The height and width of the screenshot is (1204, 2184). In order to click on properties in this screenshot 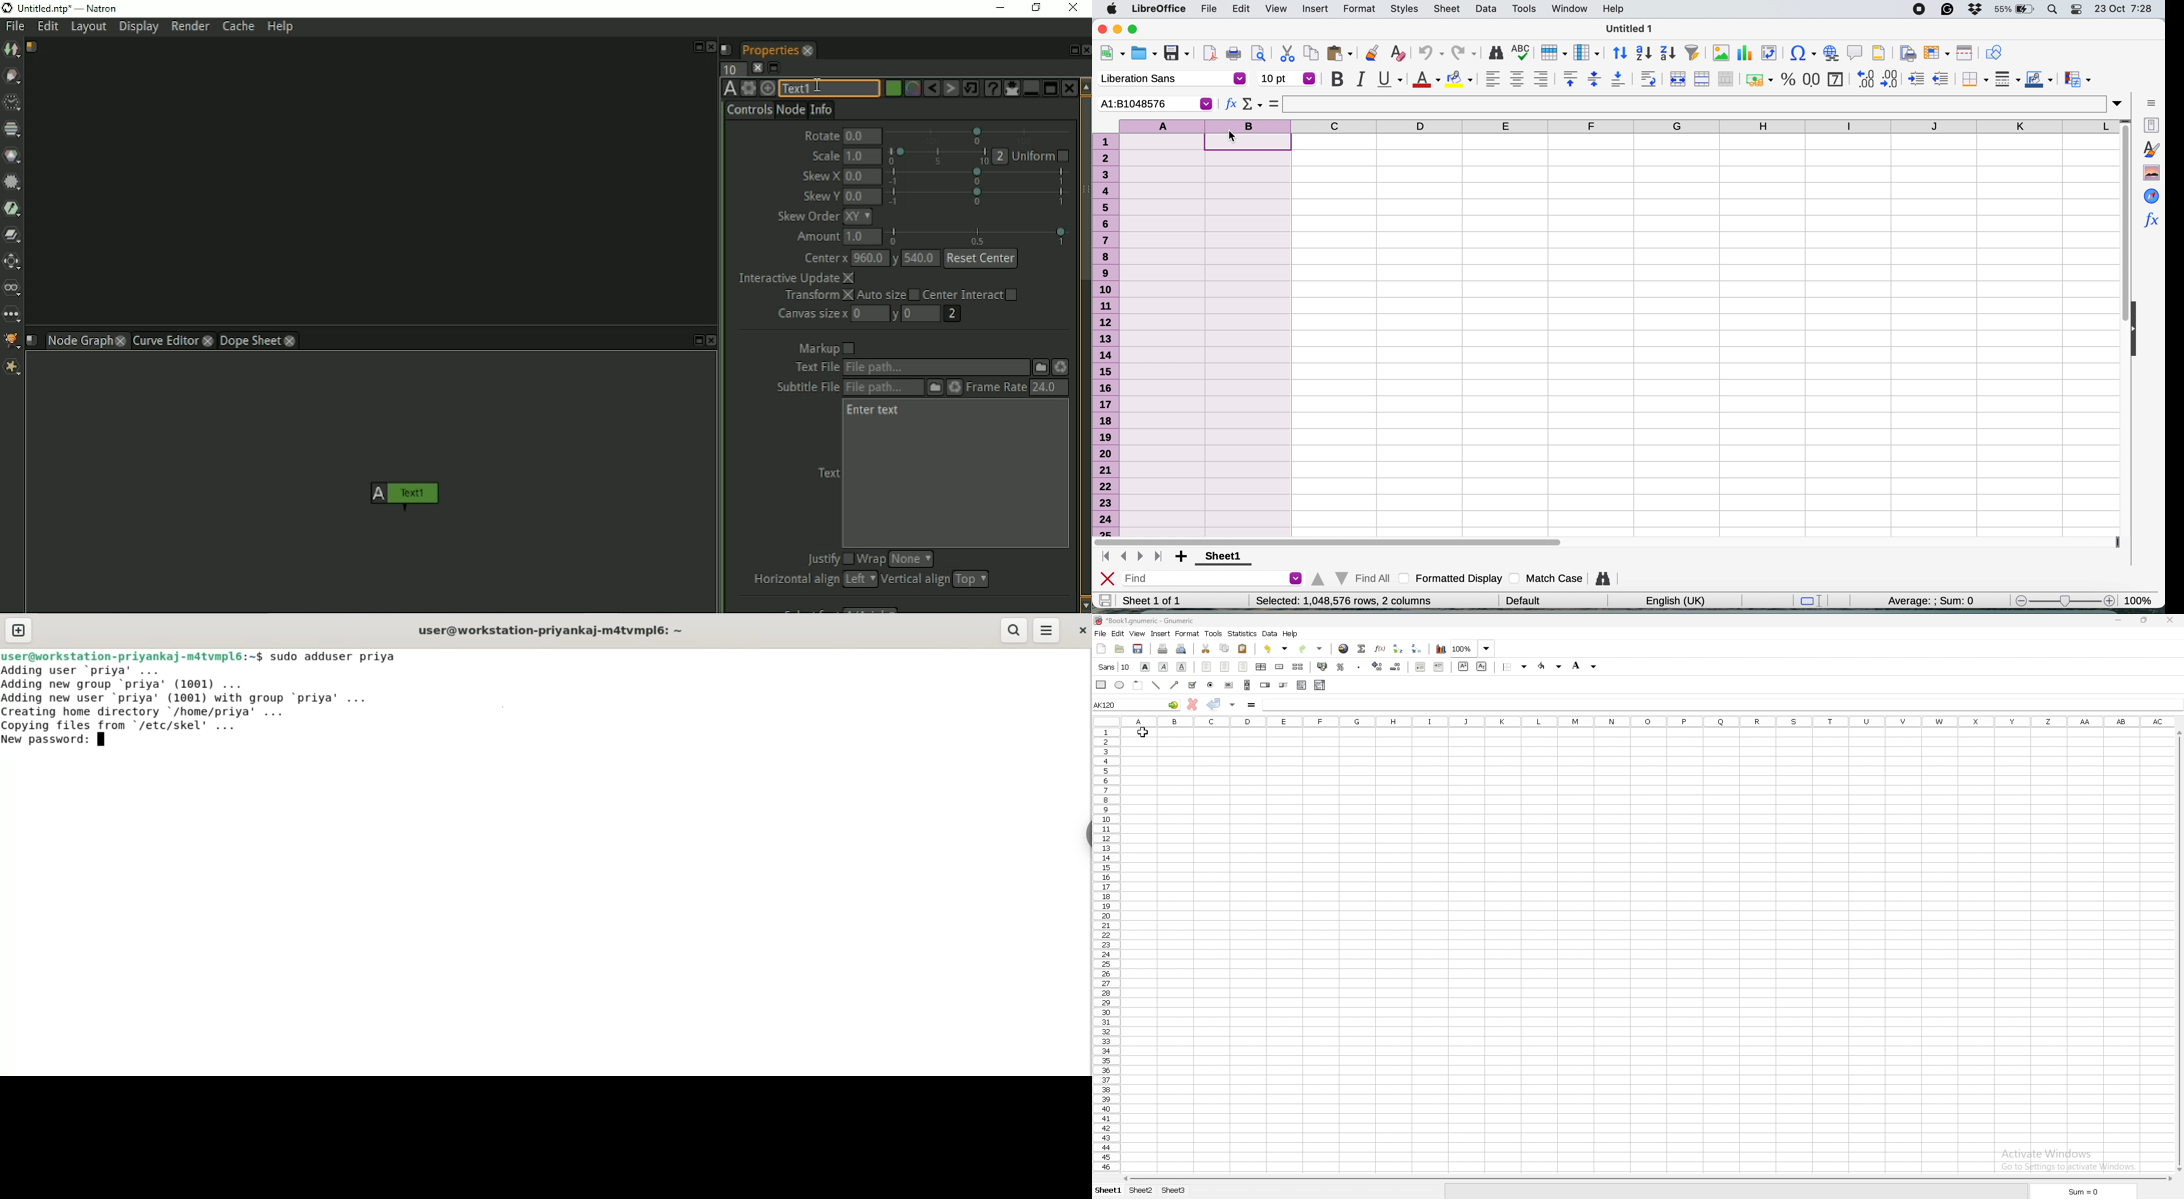, I will do `click(2151, 125)`.